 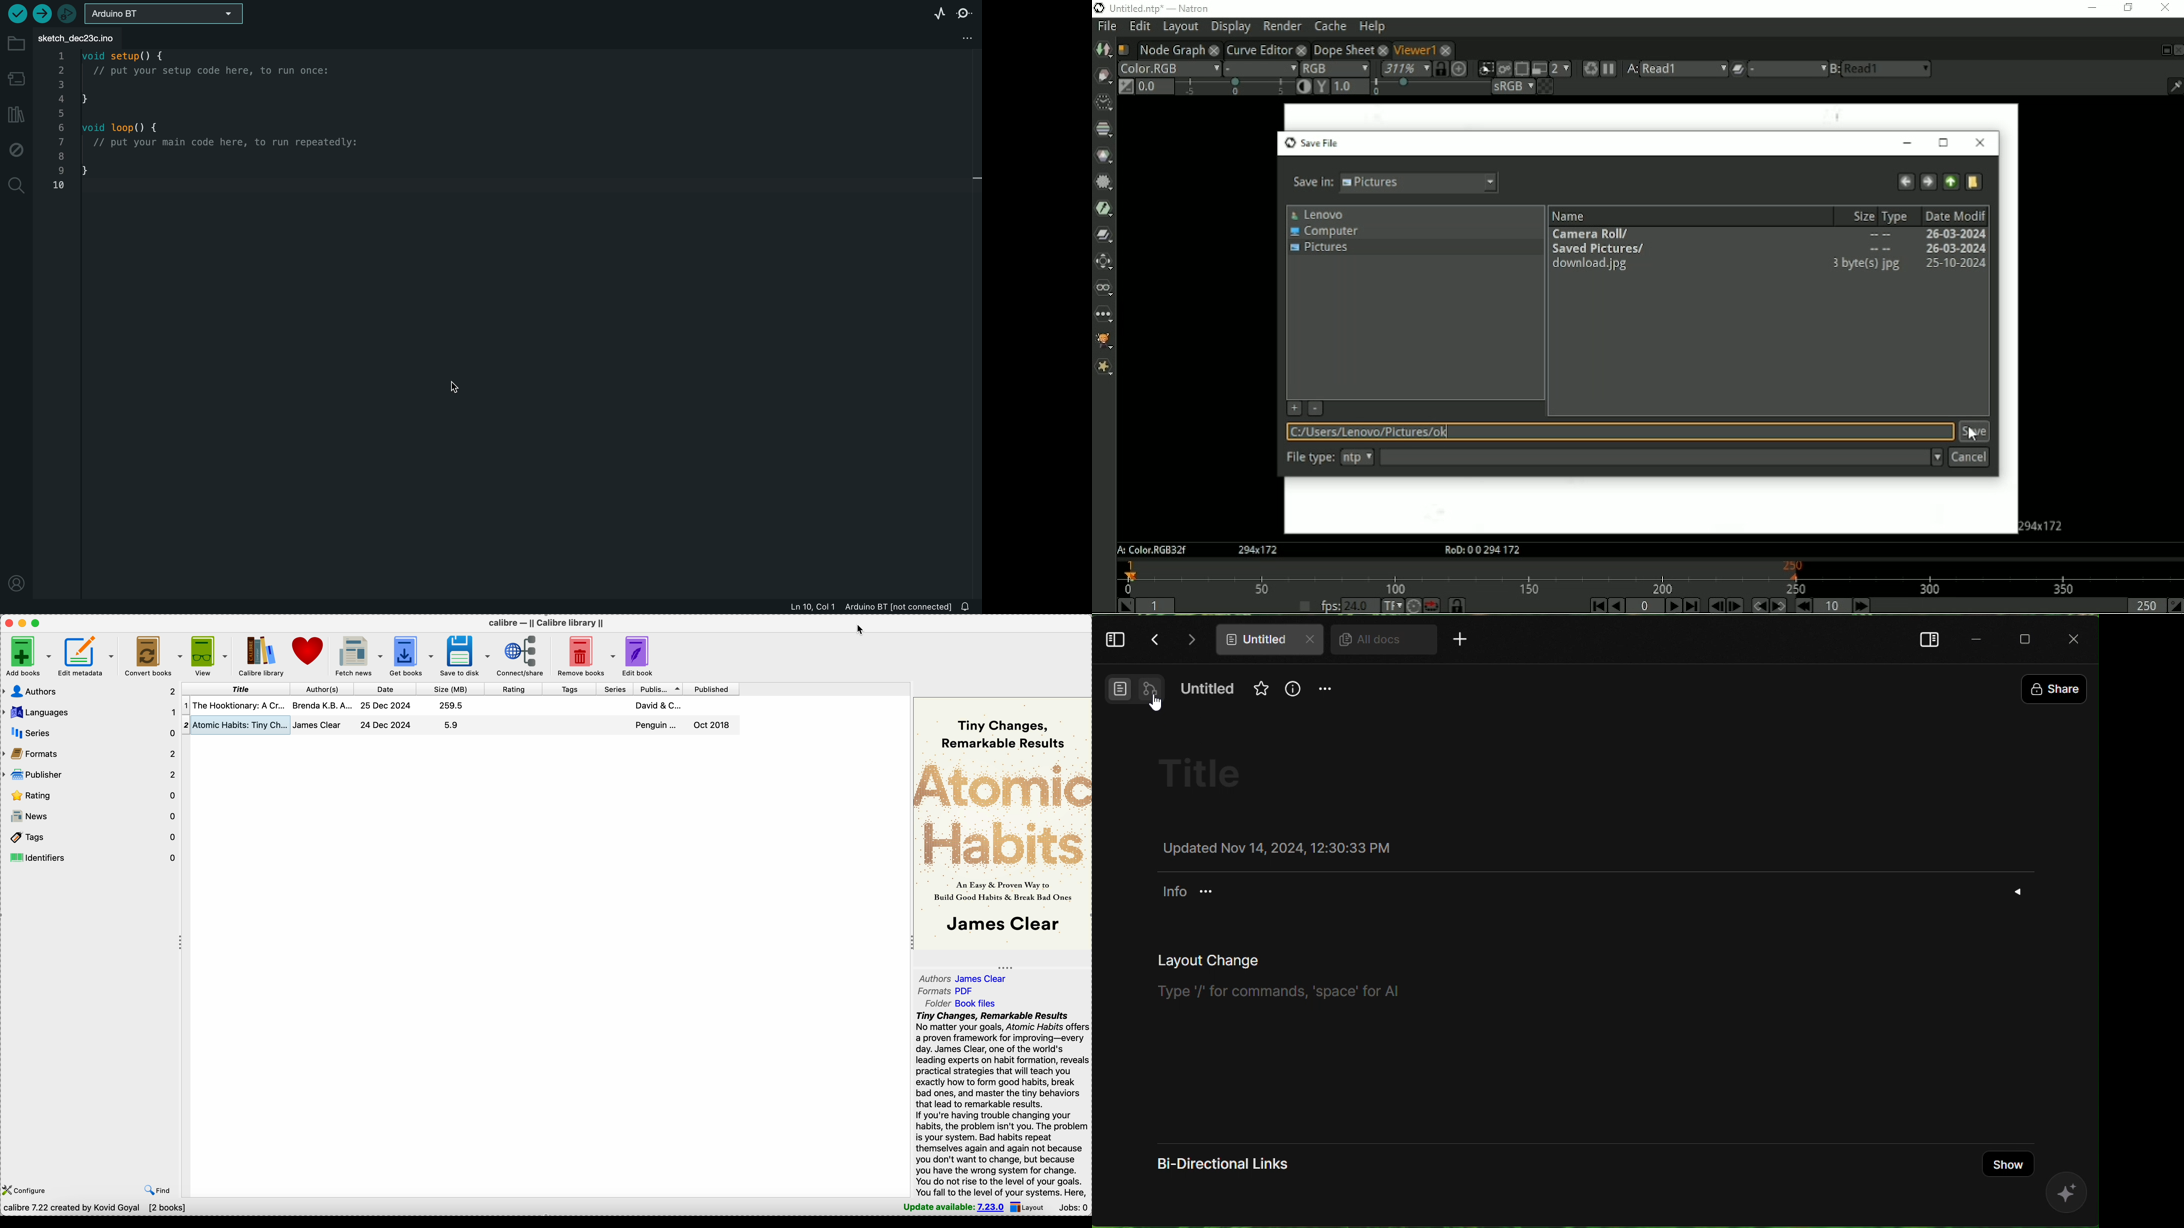 I want to click on authors, so click(x=88, y=691).